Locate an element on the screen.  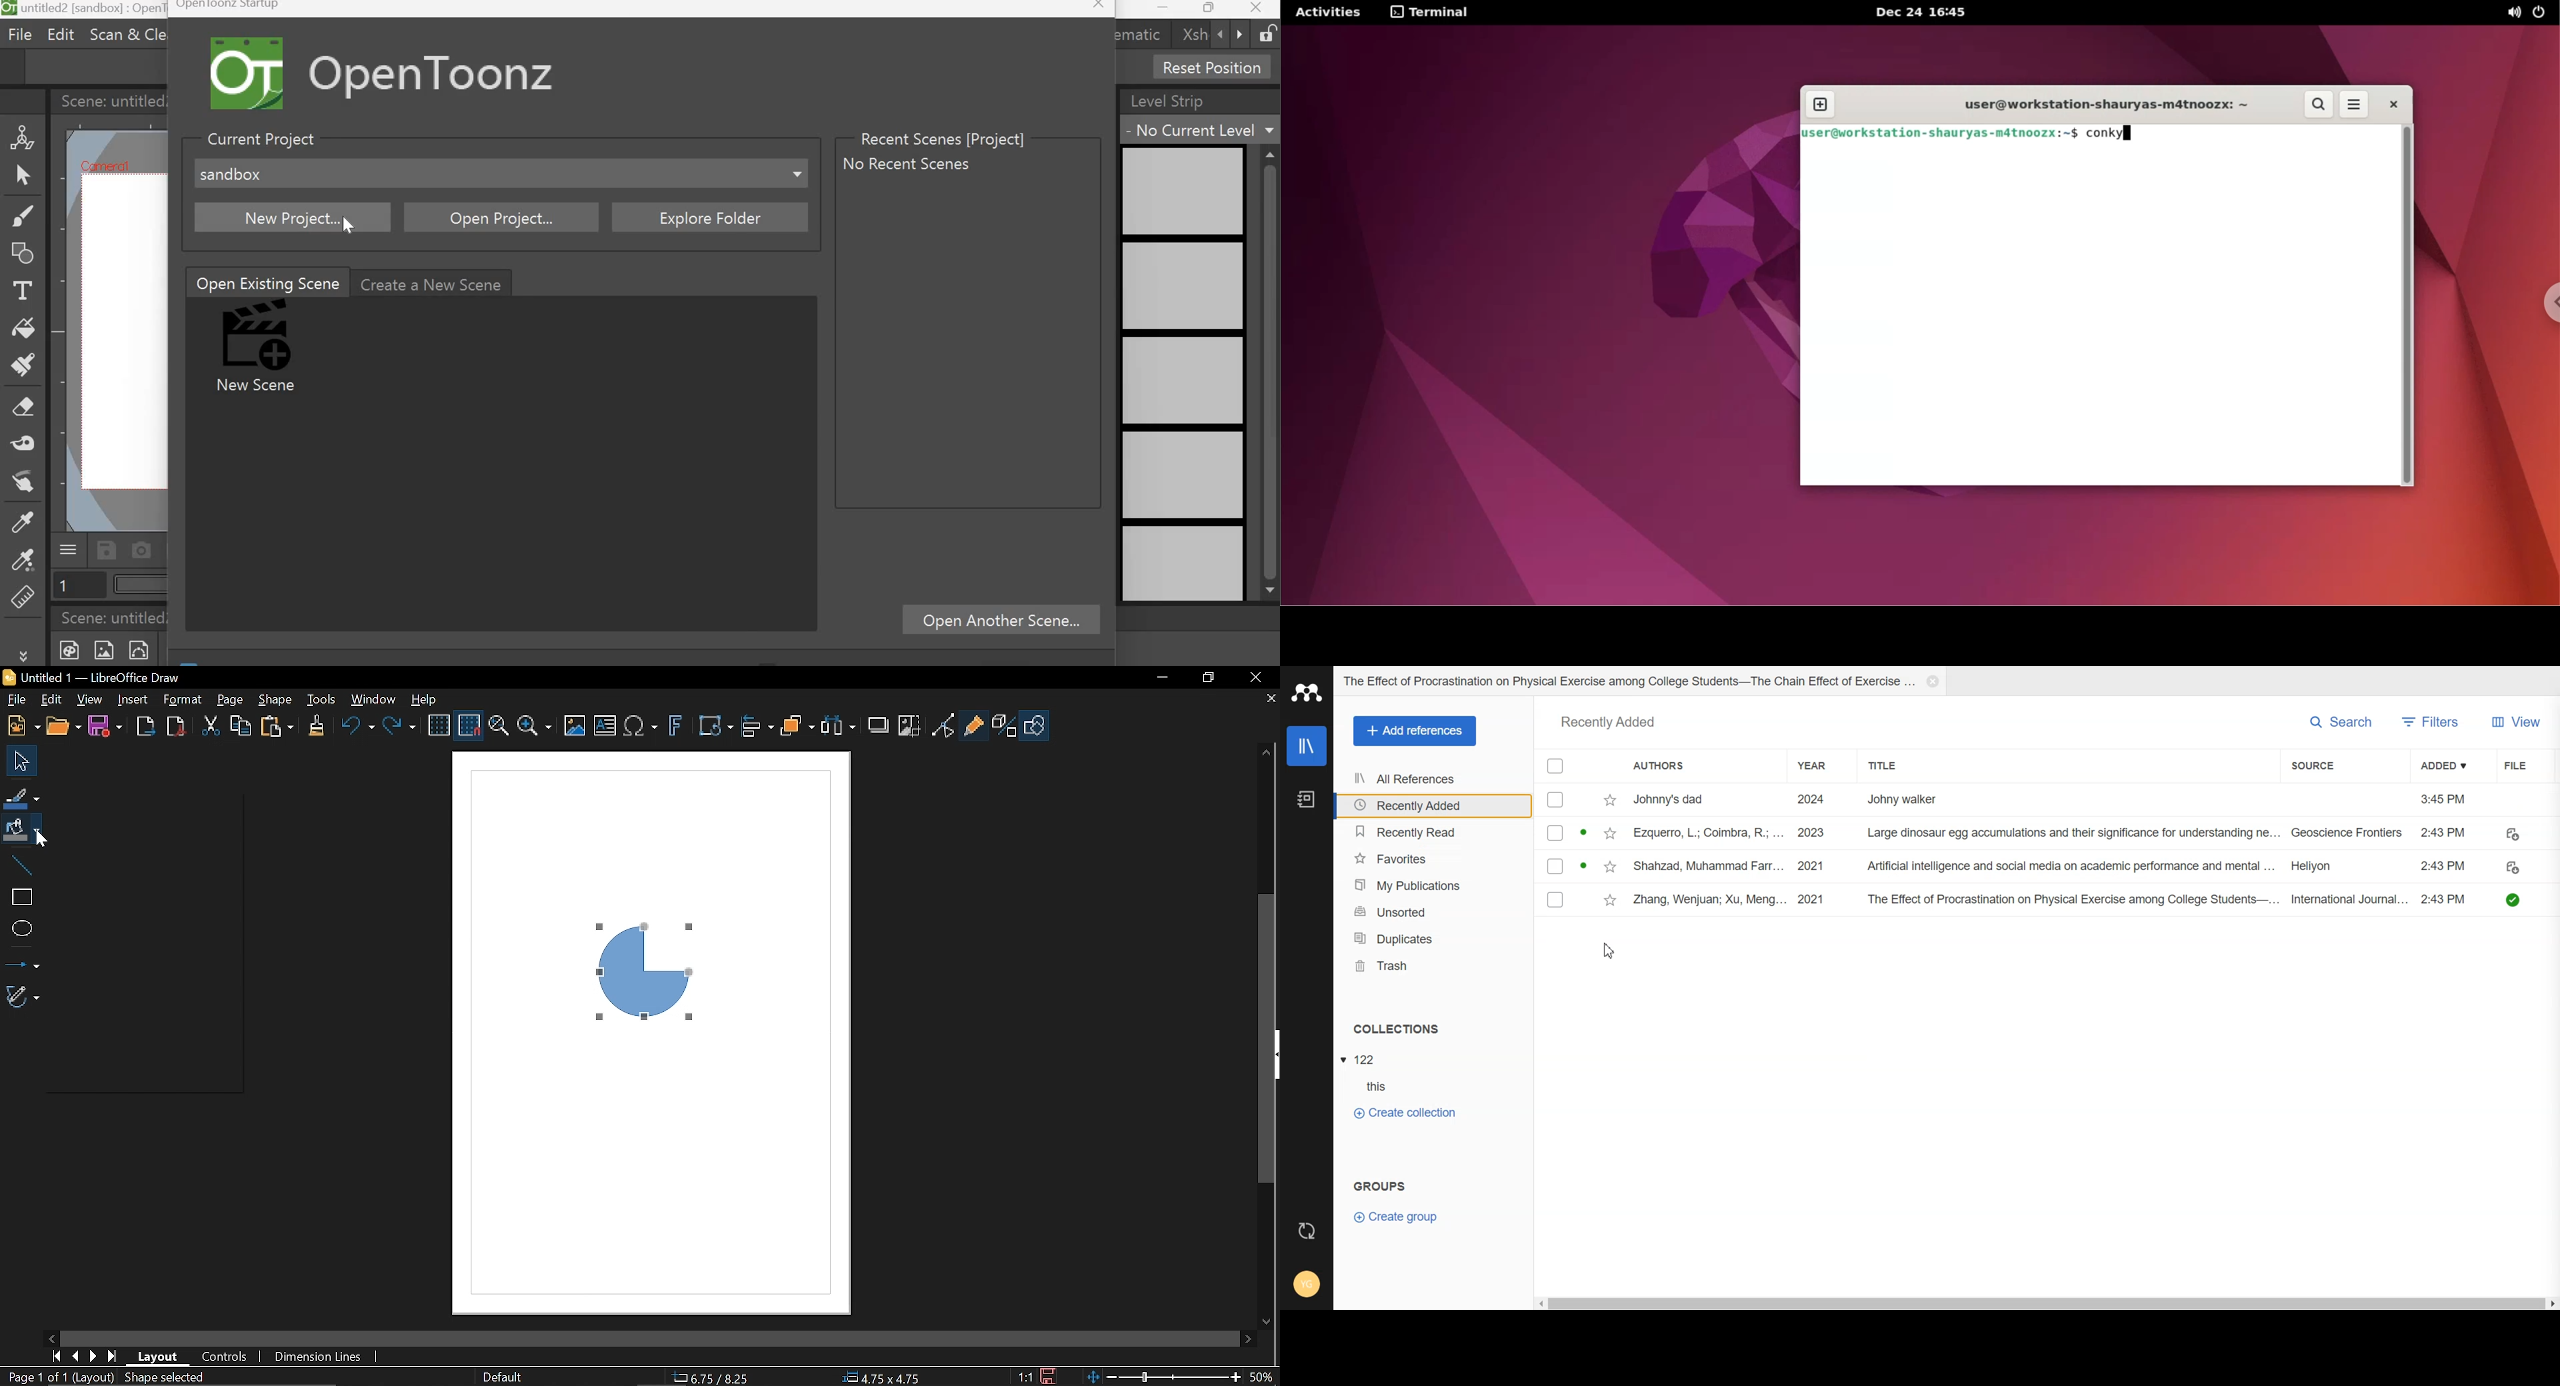
Insert image is located at coordinates (604, 725).